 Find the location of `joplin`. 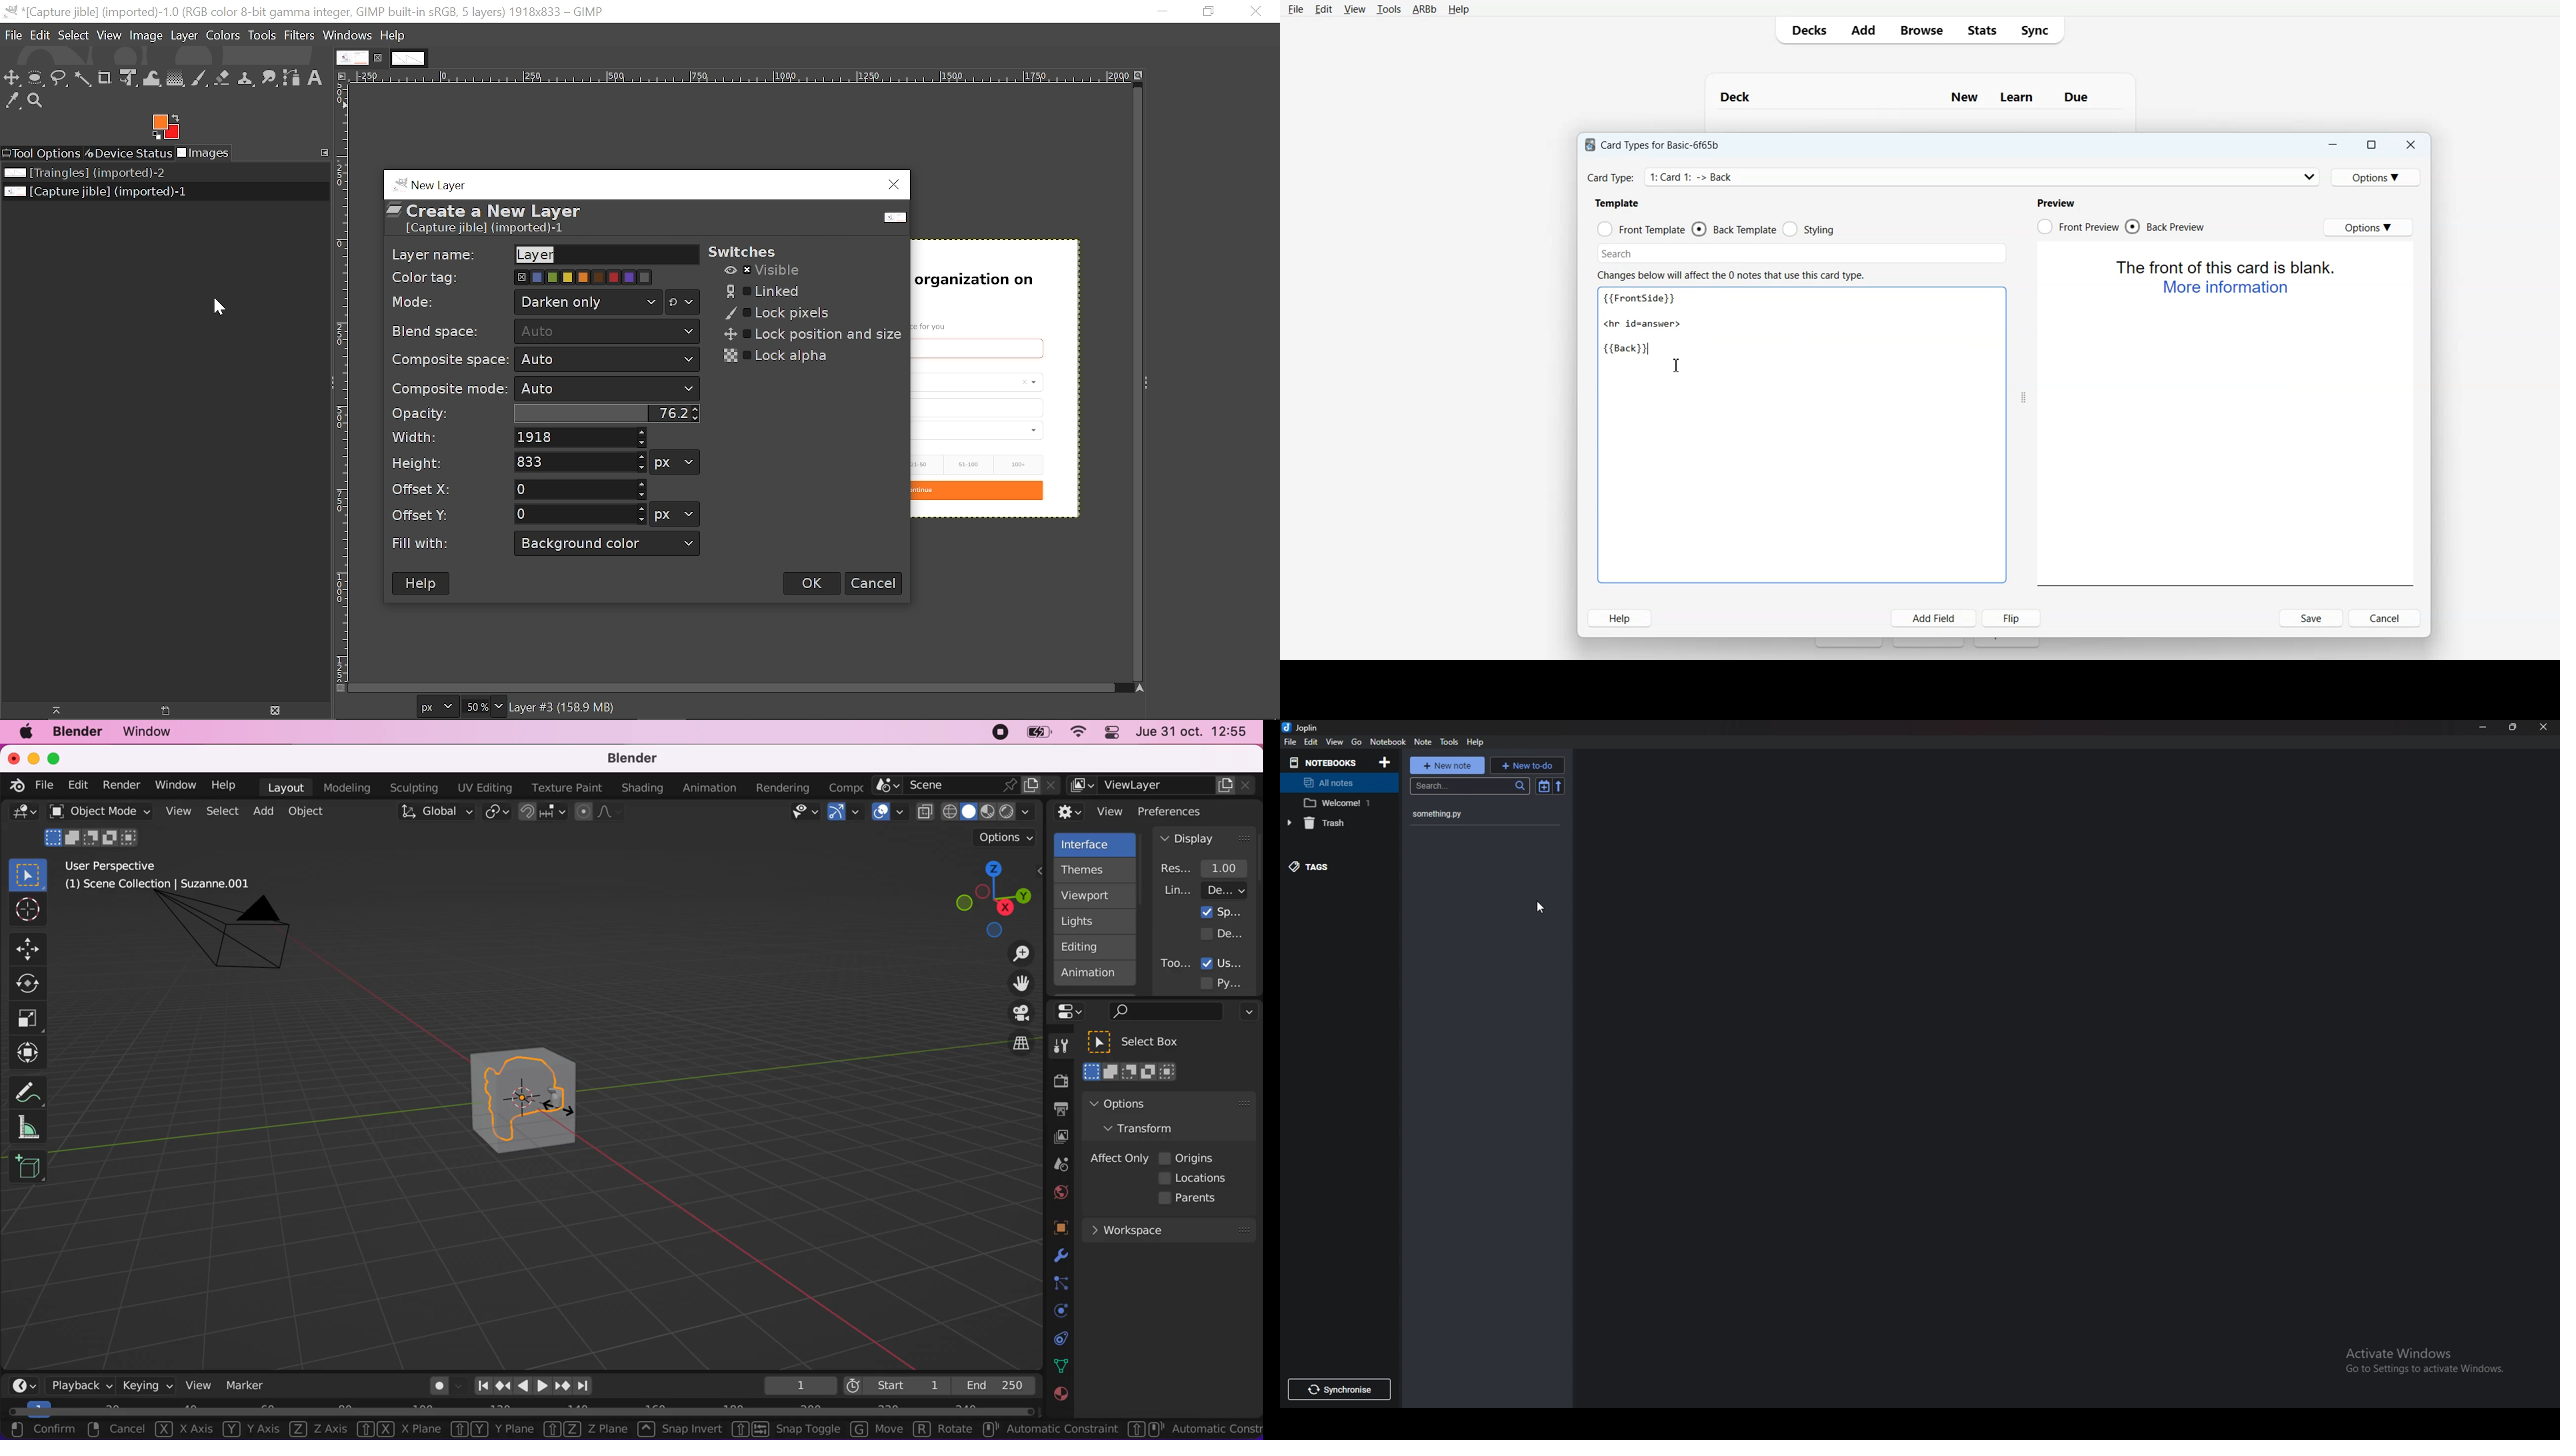

joplin is located at coordinates (1301, 727).